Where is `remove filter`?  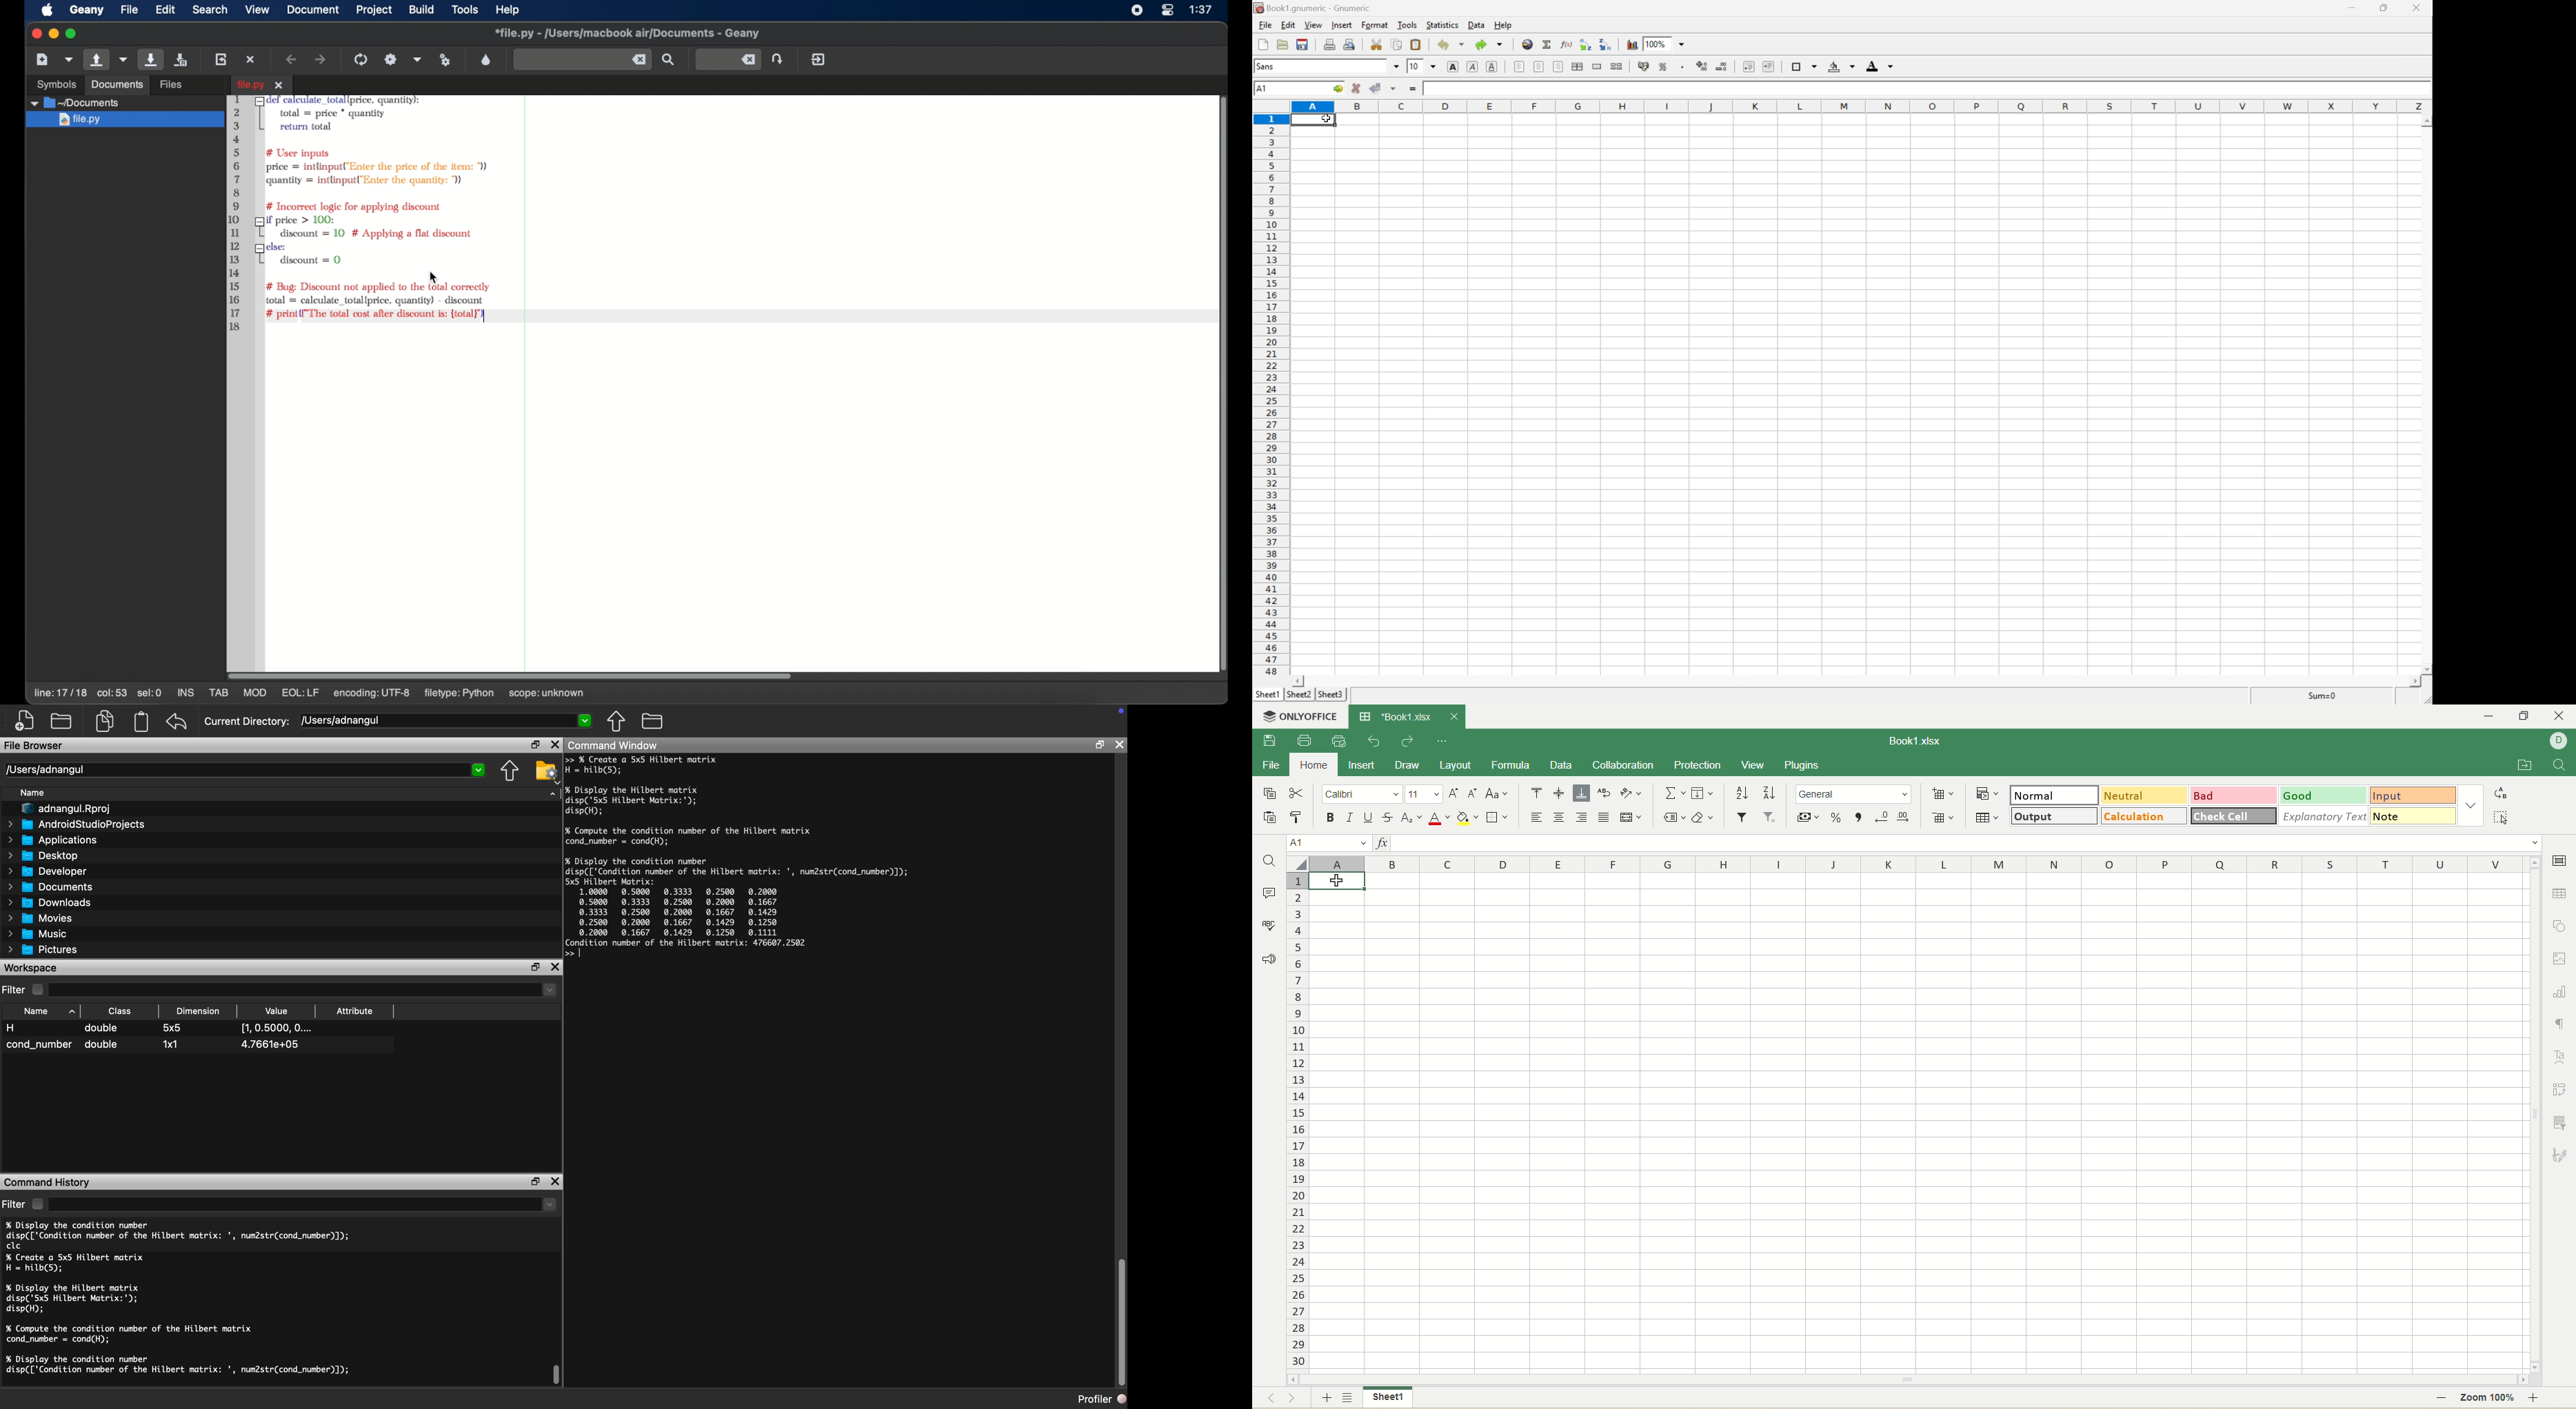 remove filter is located at coordinates (1769, 817).